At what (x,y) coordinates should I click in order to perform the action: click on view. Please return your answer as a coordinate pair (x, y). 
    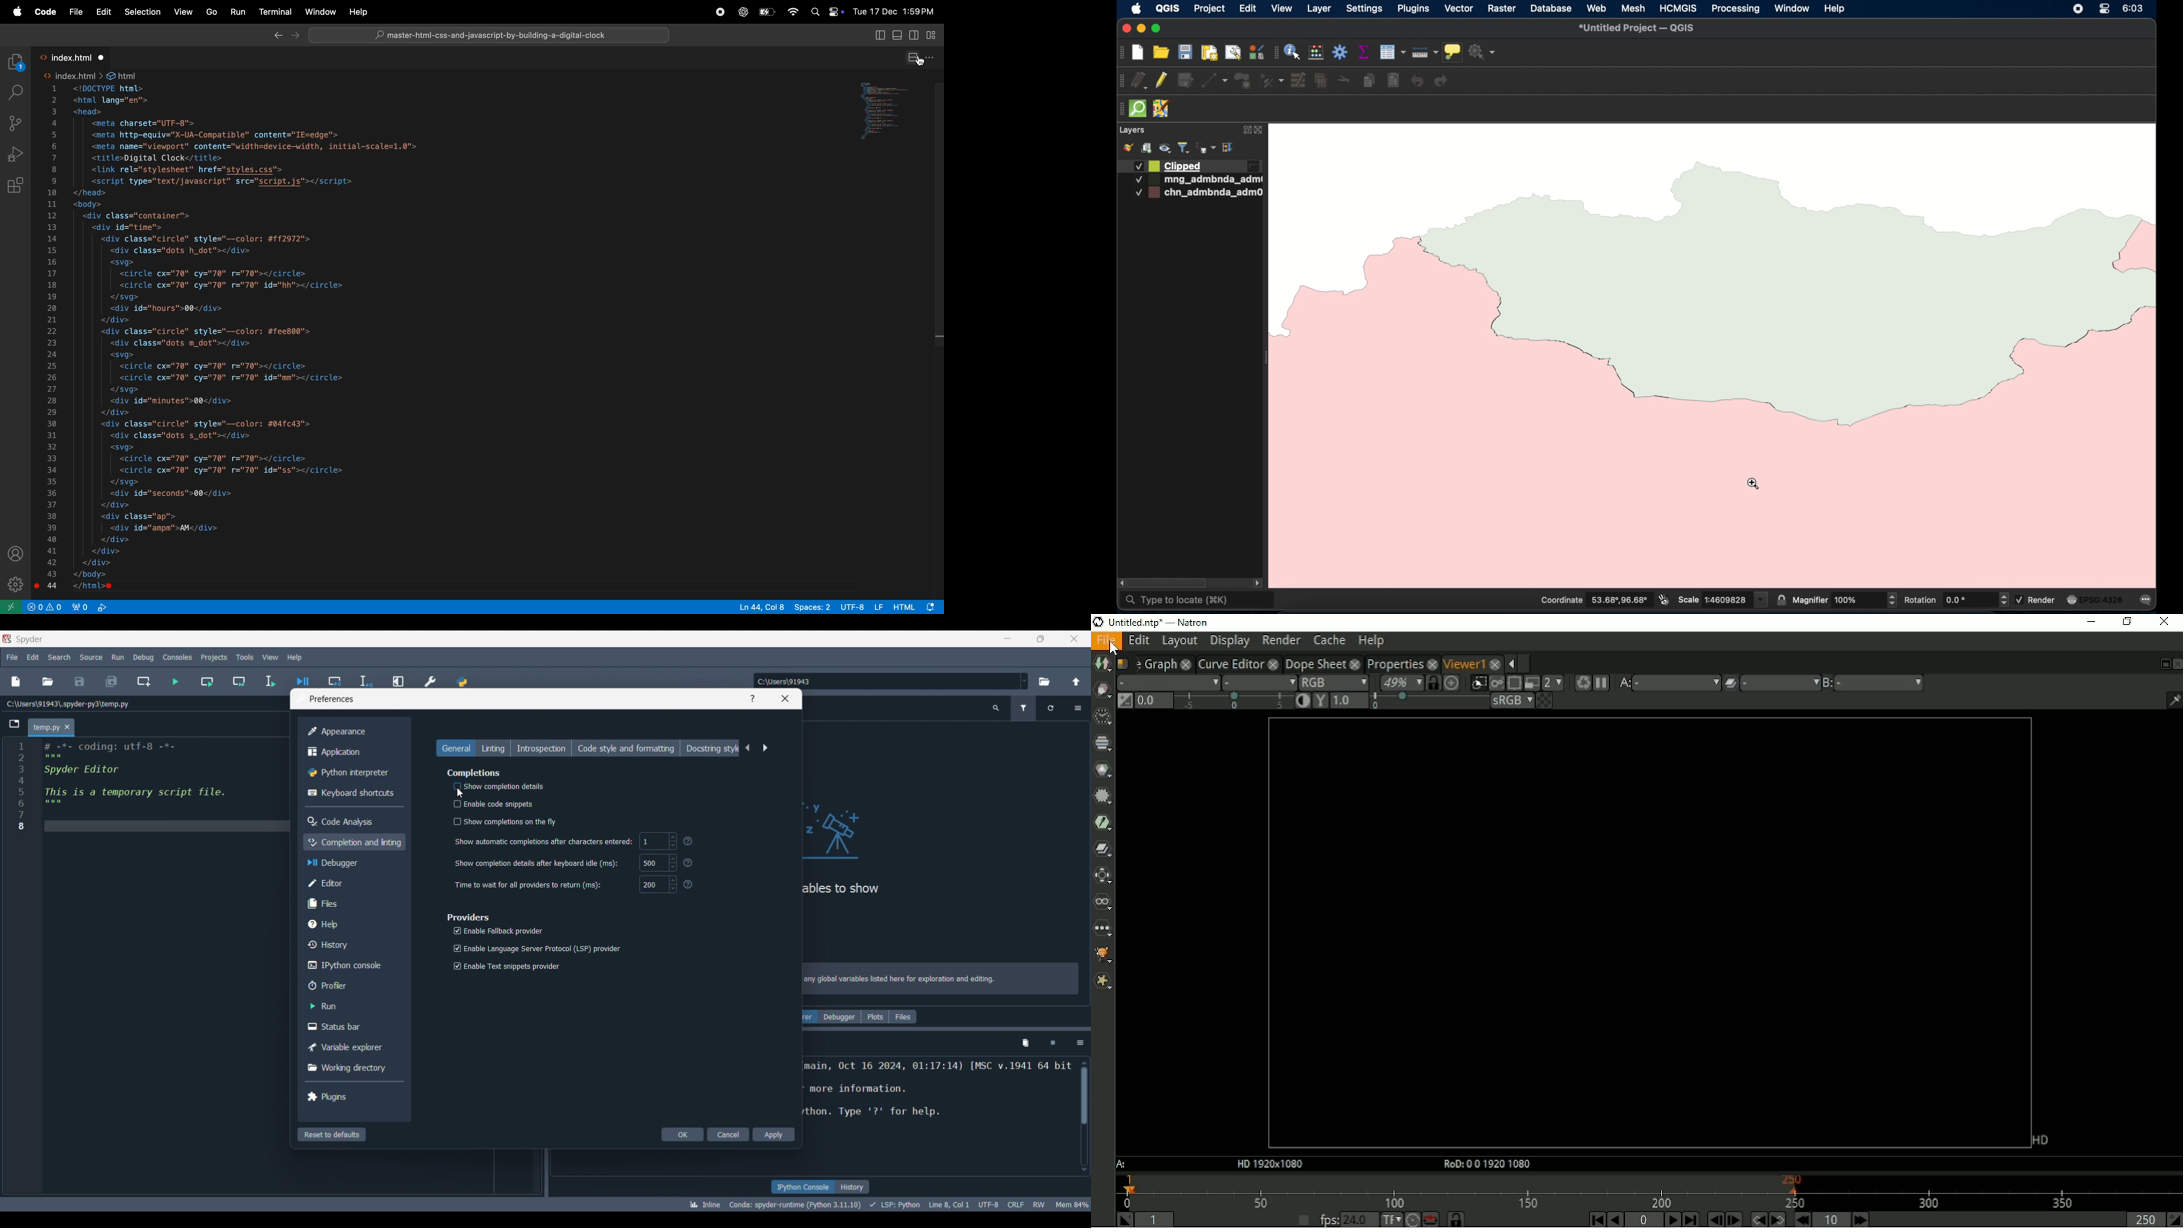
    Looking at the image, I should click on (1282, 8).